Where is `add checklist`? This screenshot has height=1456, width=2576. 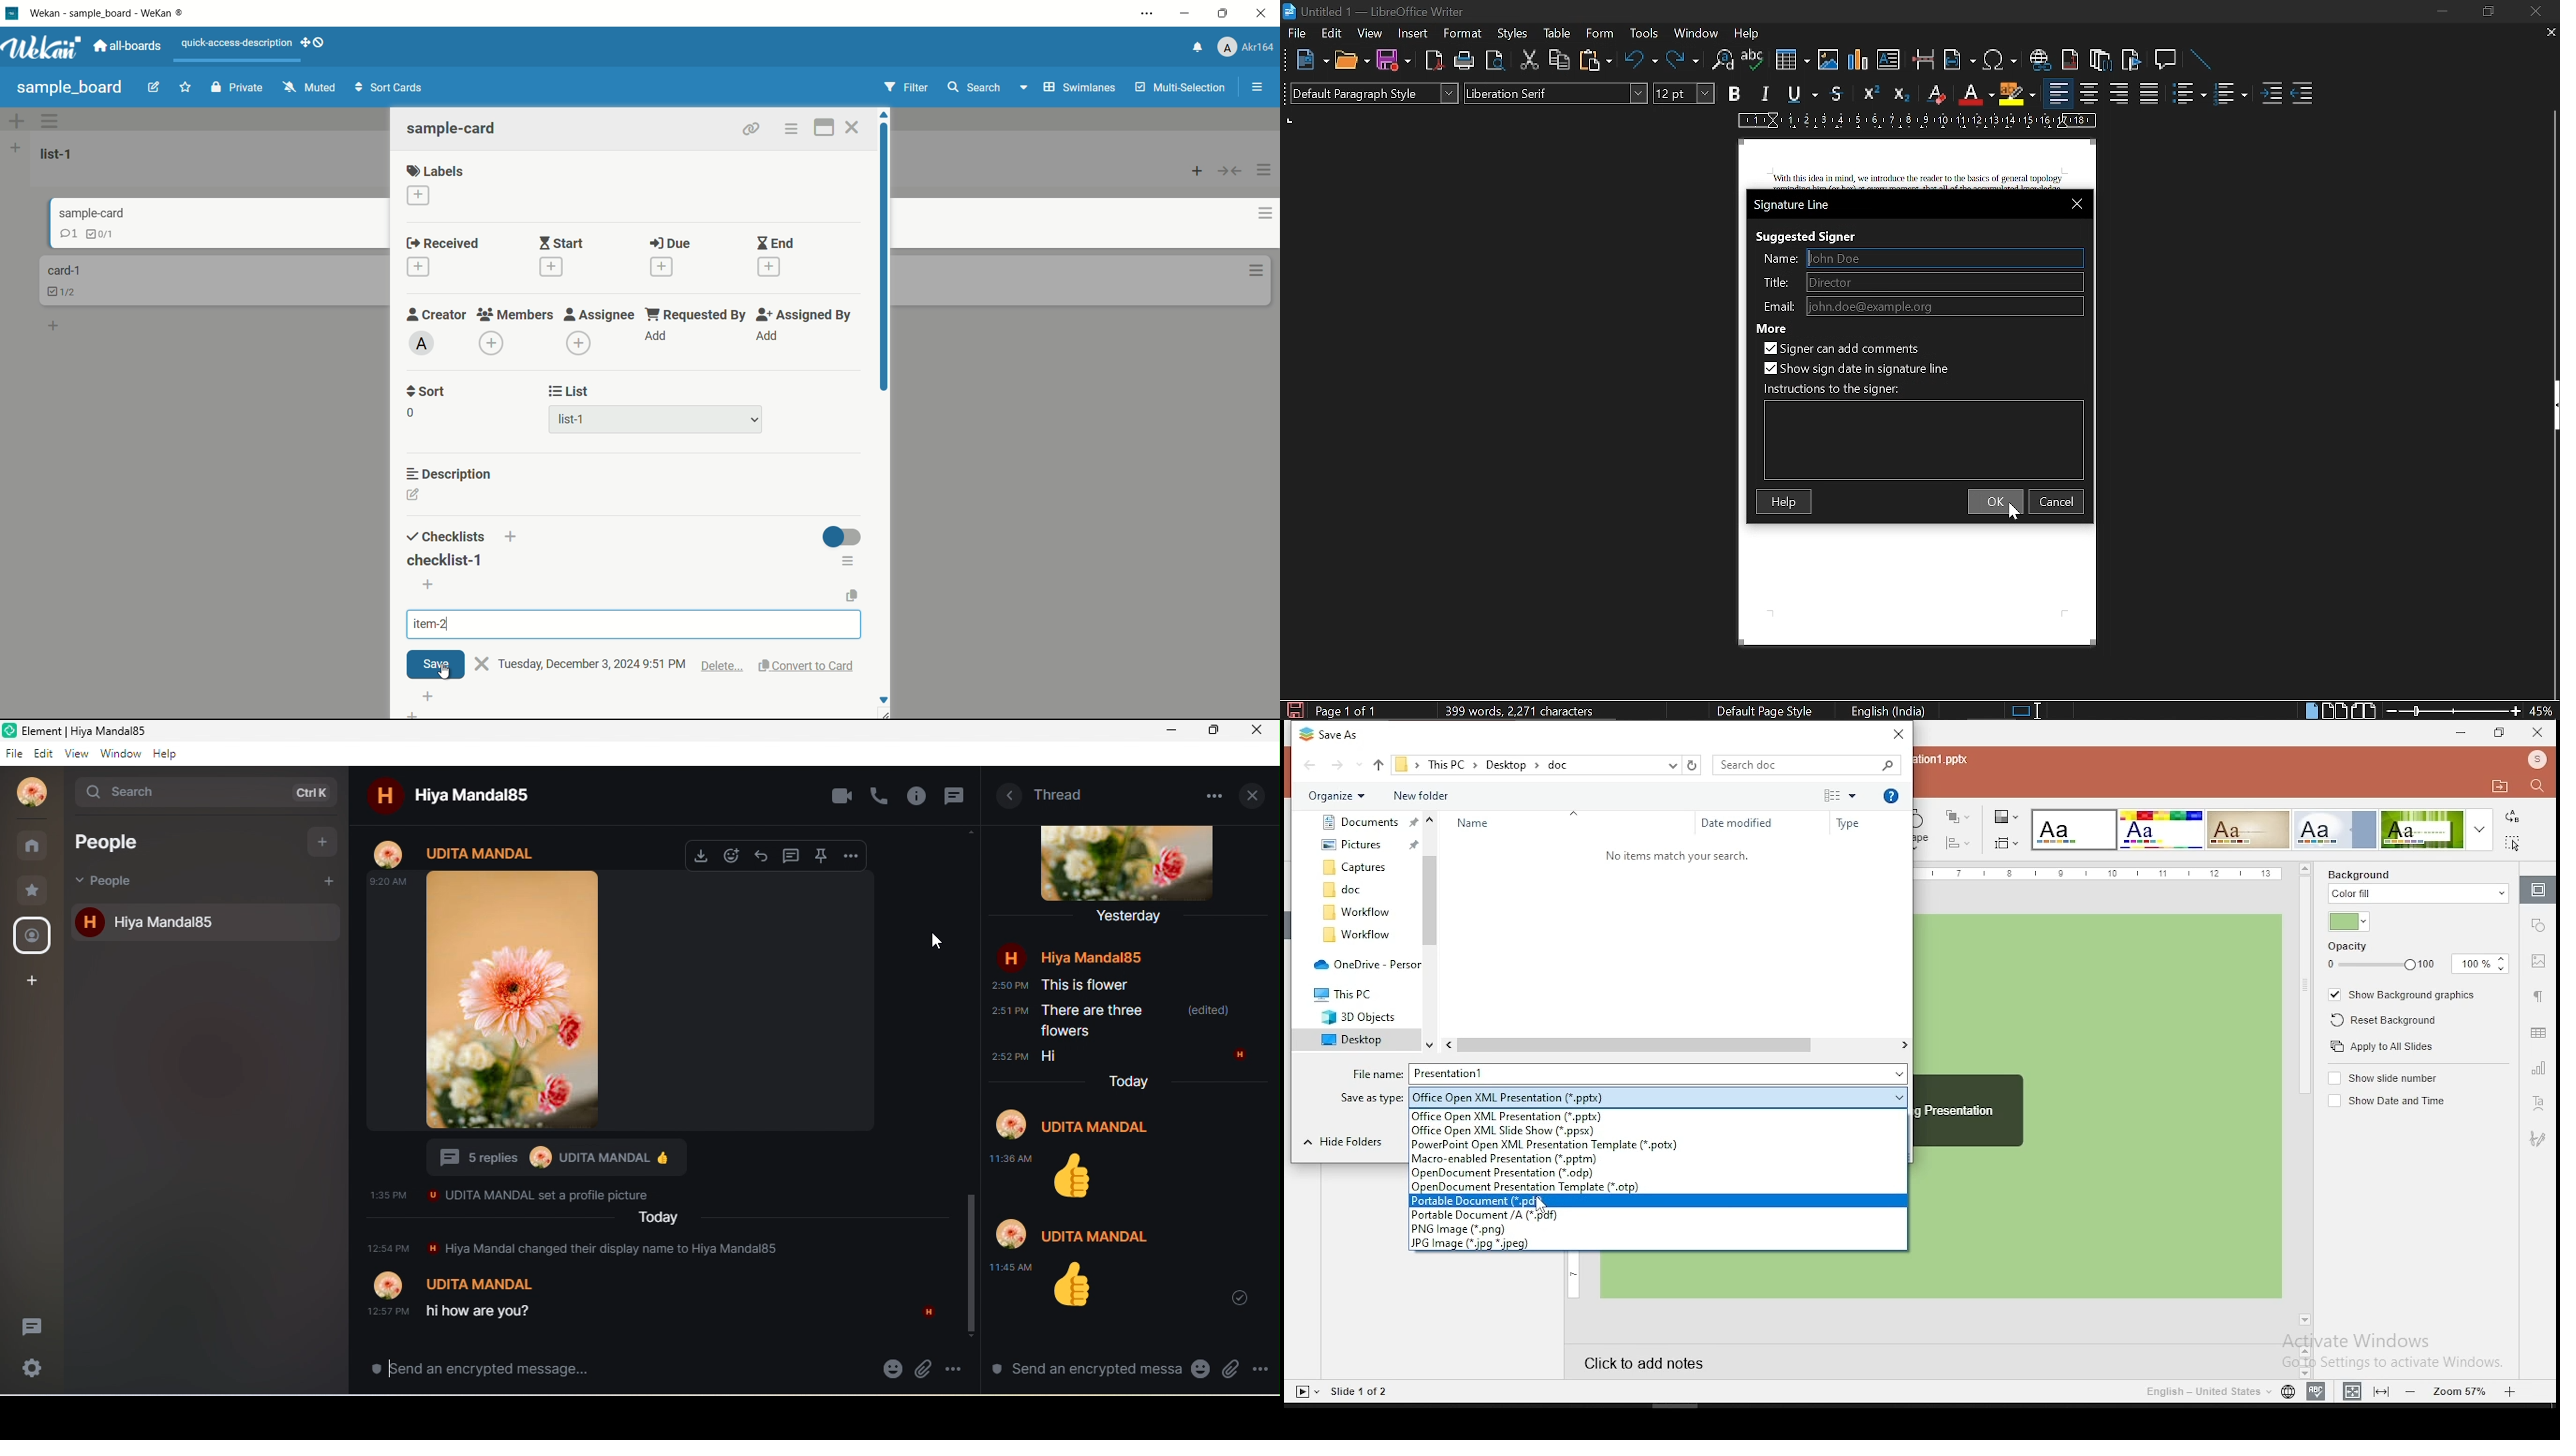 add checklist is located at coordinates (513, 537).